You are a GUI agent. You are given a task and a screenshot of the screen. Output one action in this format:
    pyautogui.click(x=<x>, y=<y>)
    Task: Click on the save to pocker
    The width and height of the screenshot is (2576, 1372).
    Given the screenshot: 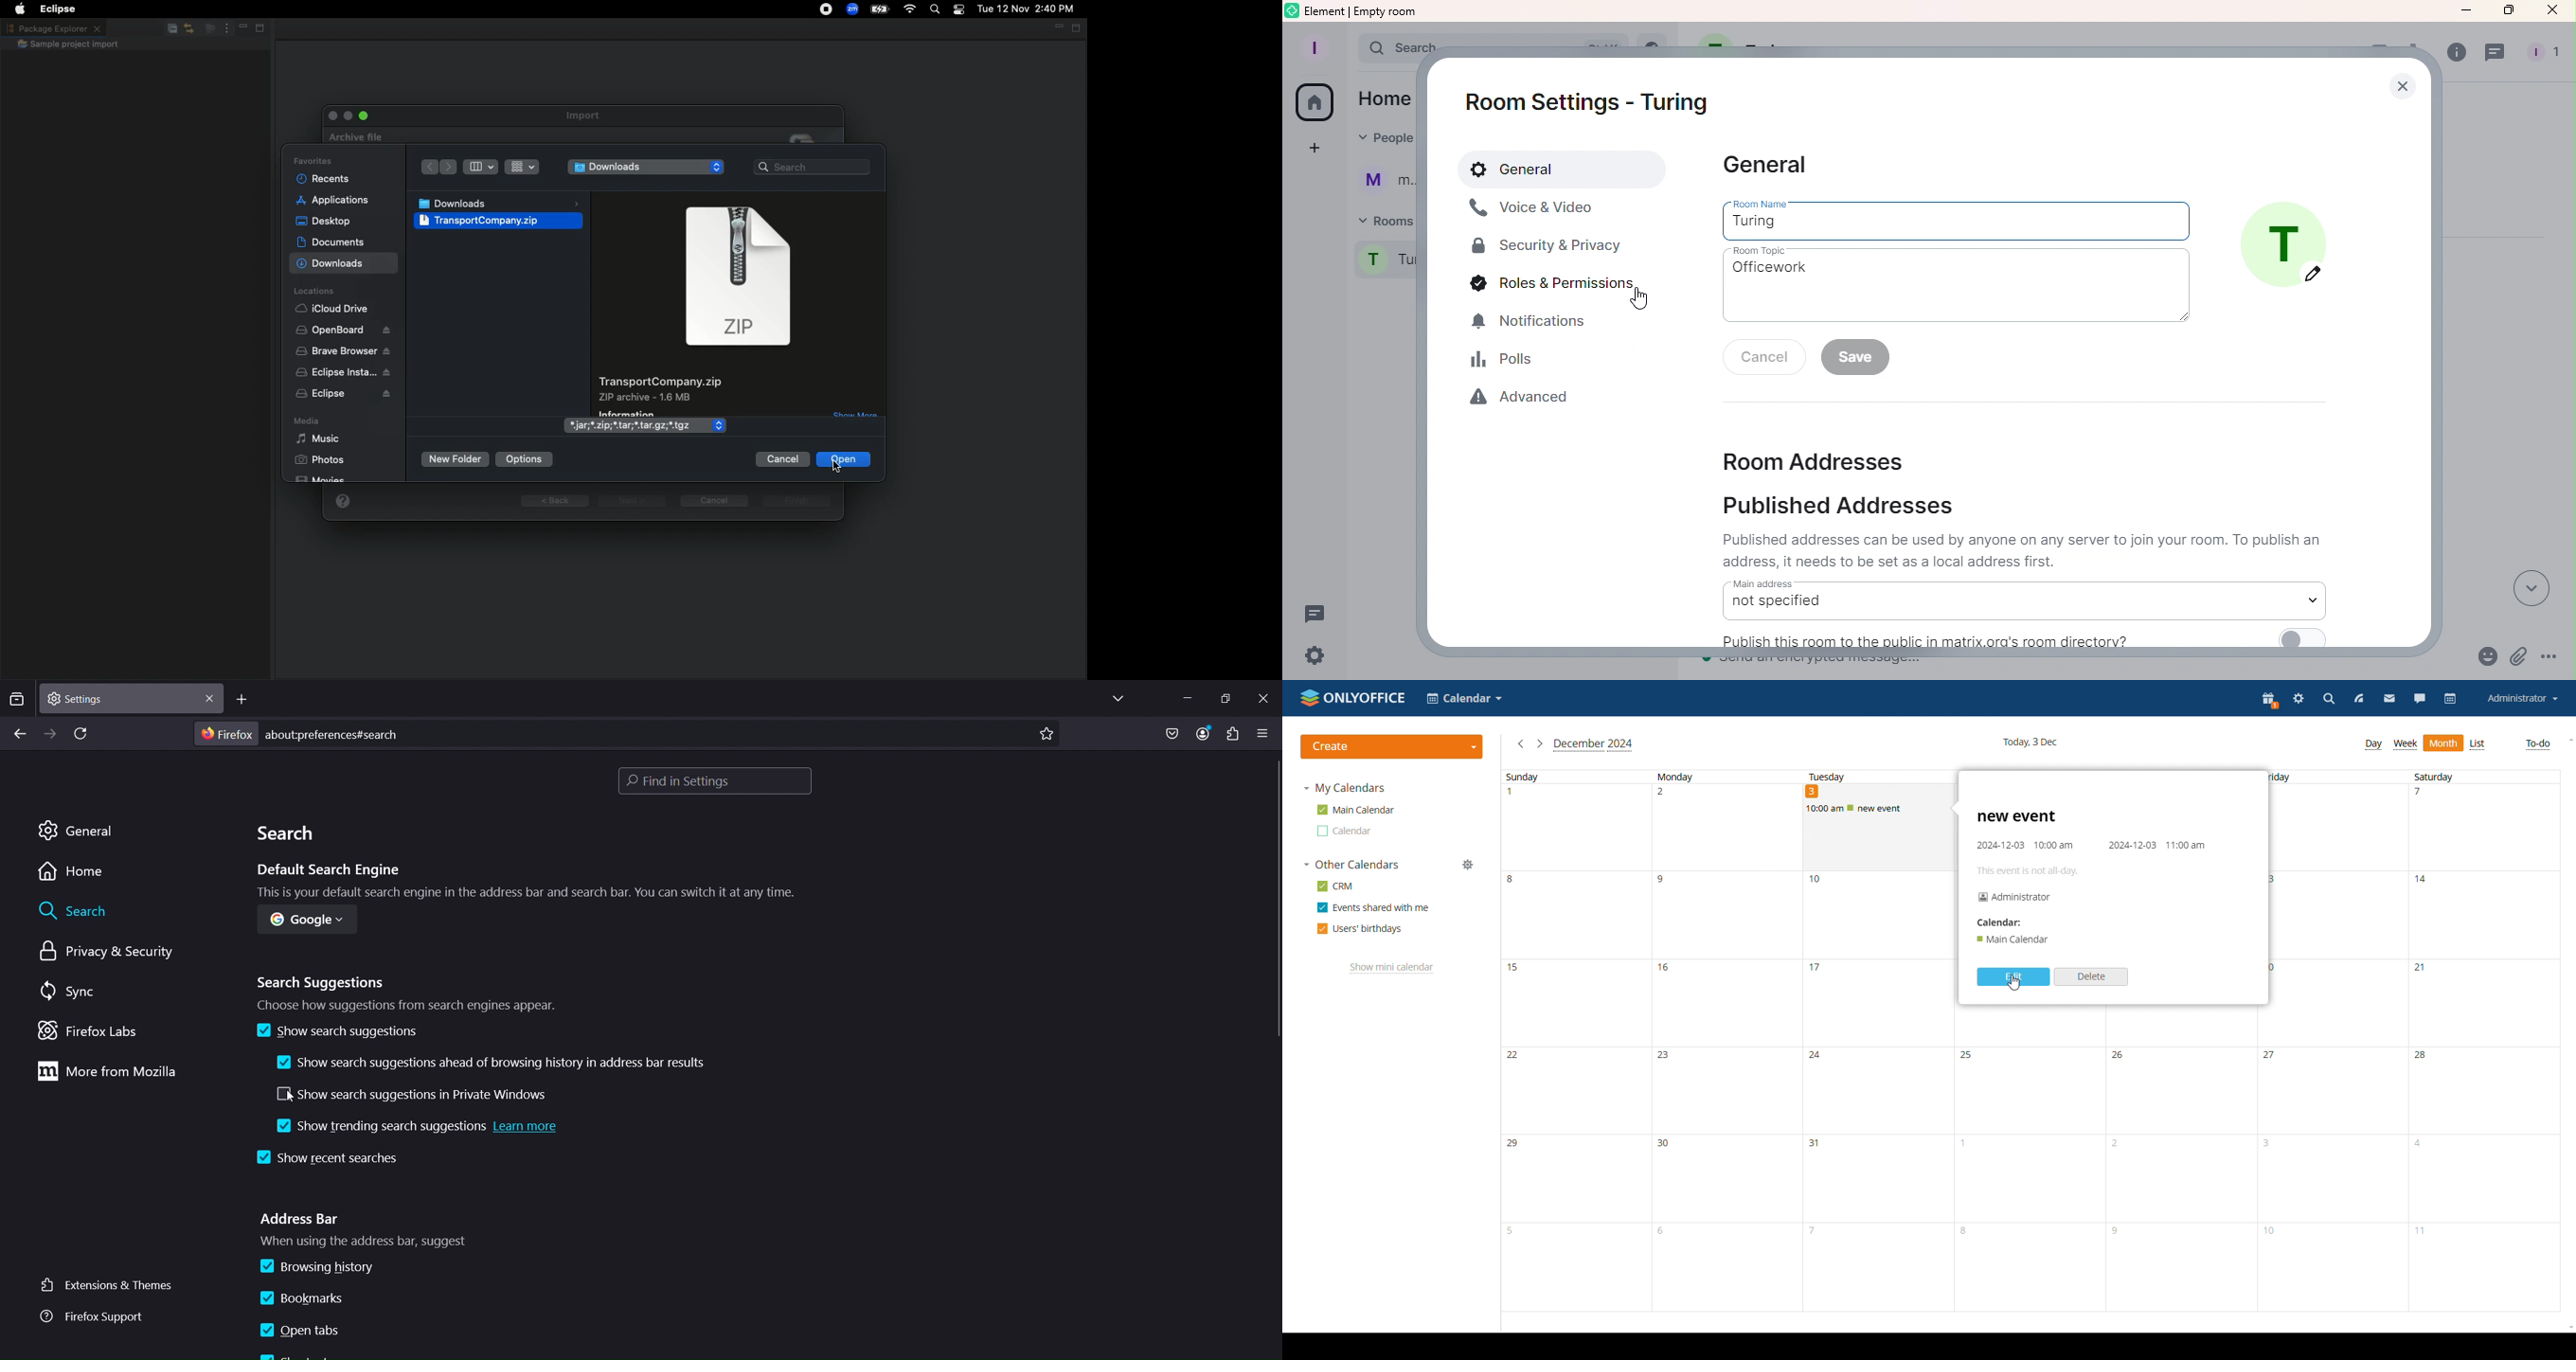 What is the action you would take?
    pyautogui.click(x=1172, y=734)
    